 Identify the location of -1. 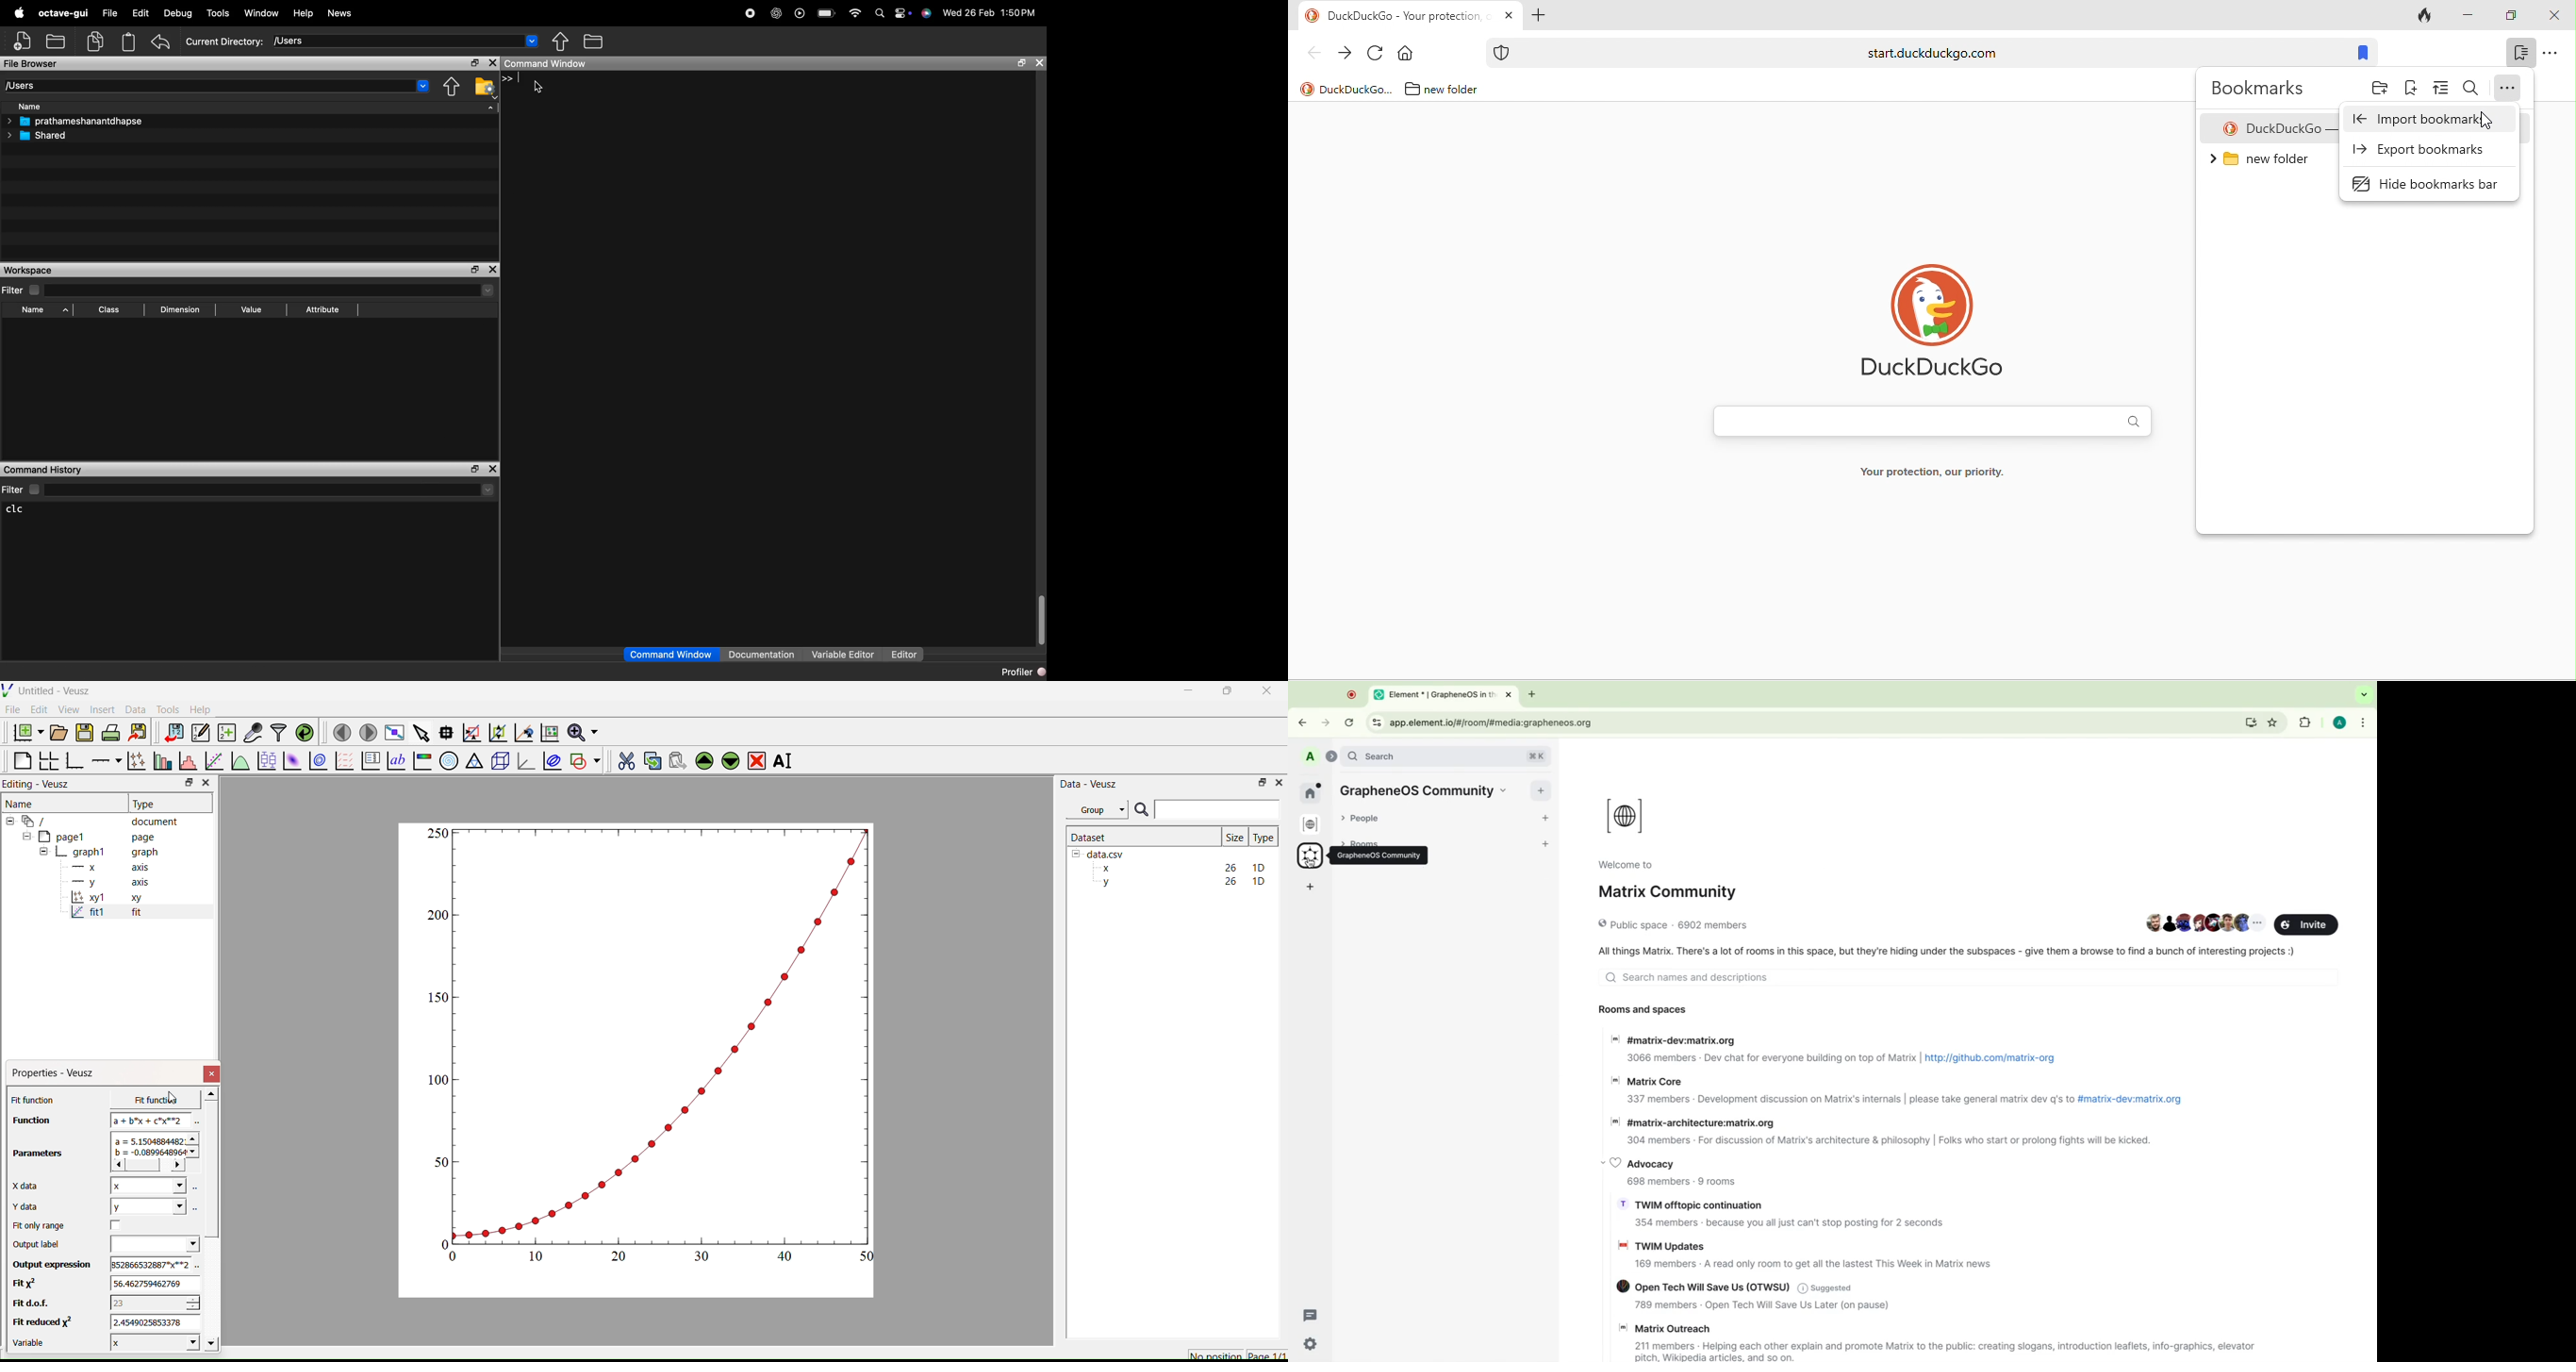
(150, 1286).